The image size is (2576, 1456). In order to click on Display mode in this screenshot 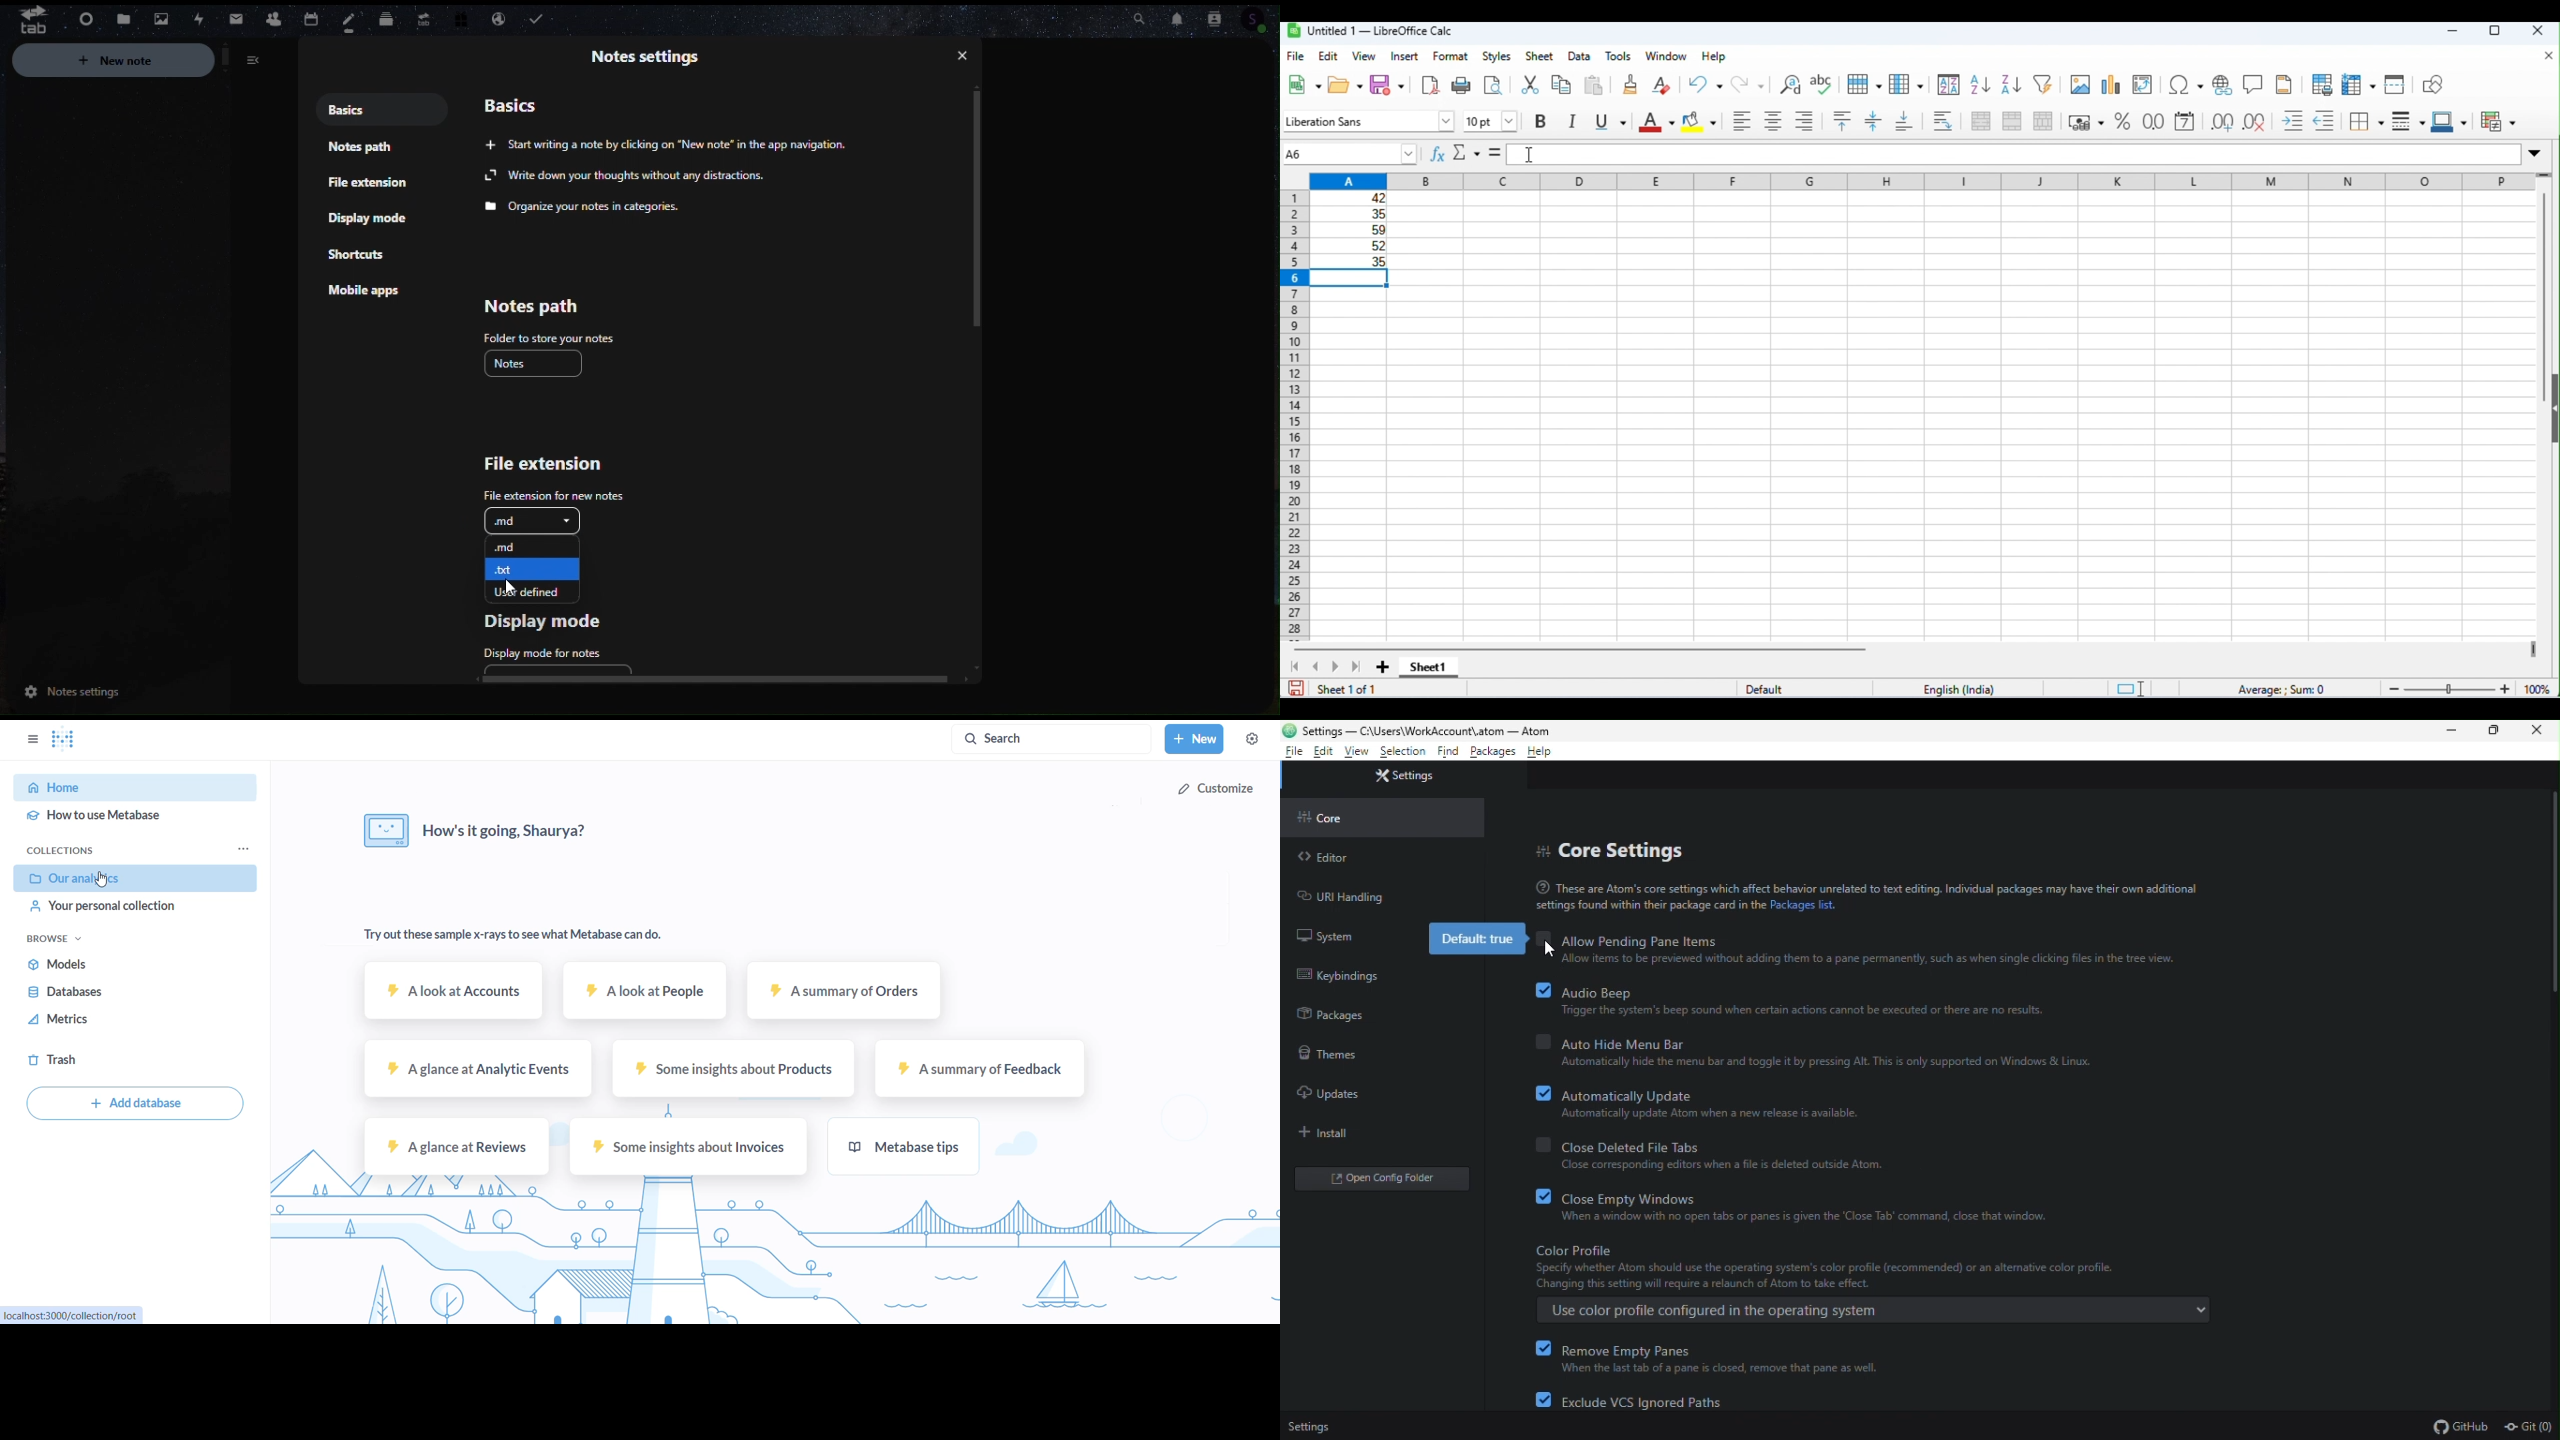, I will do `click(555, 620)`.